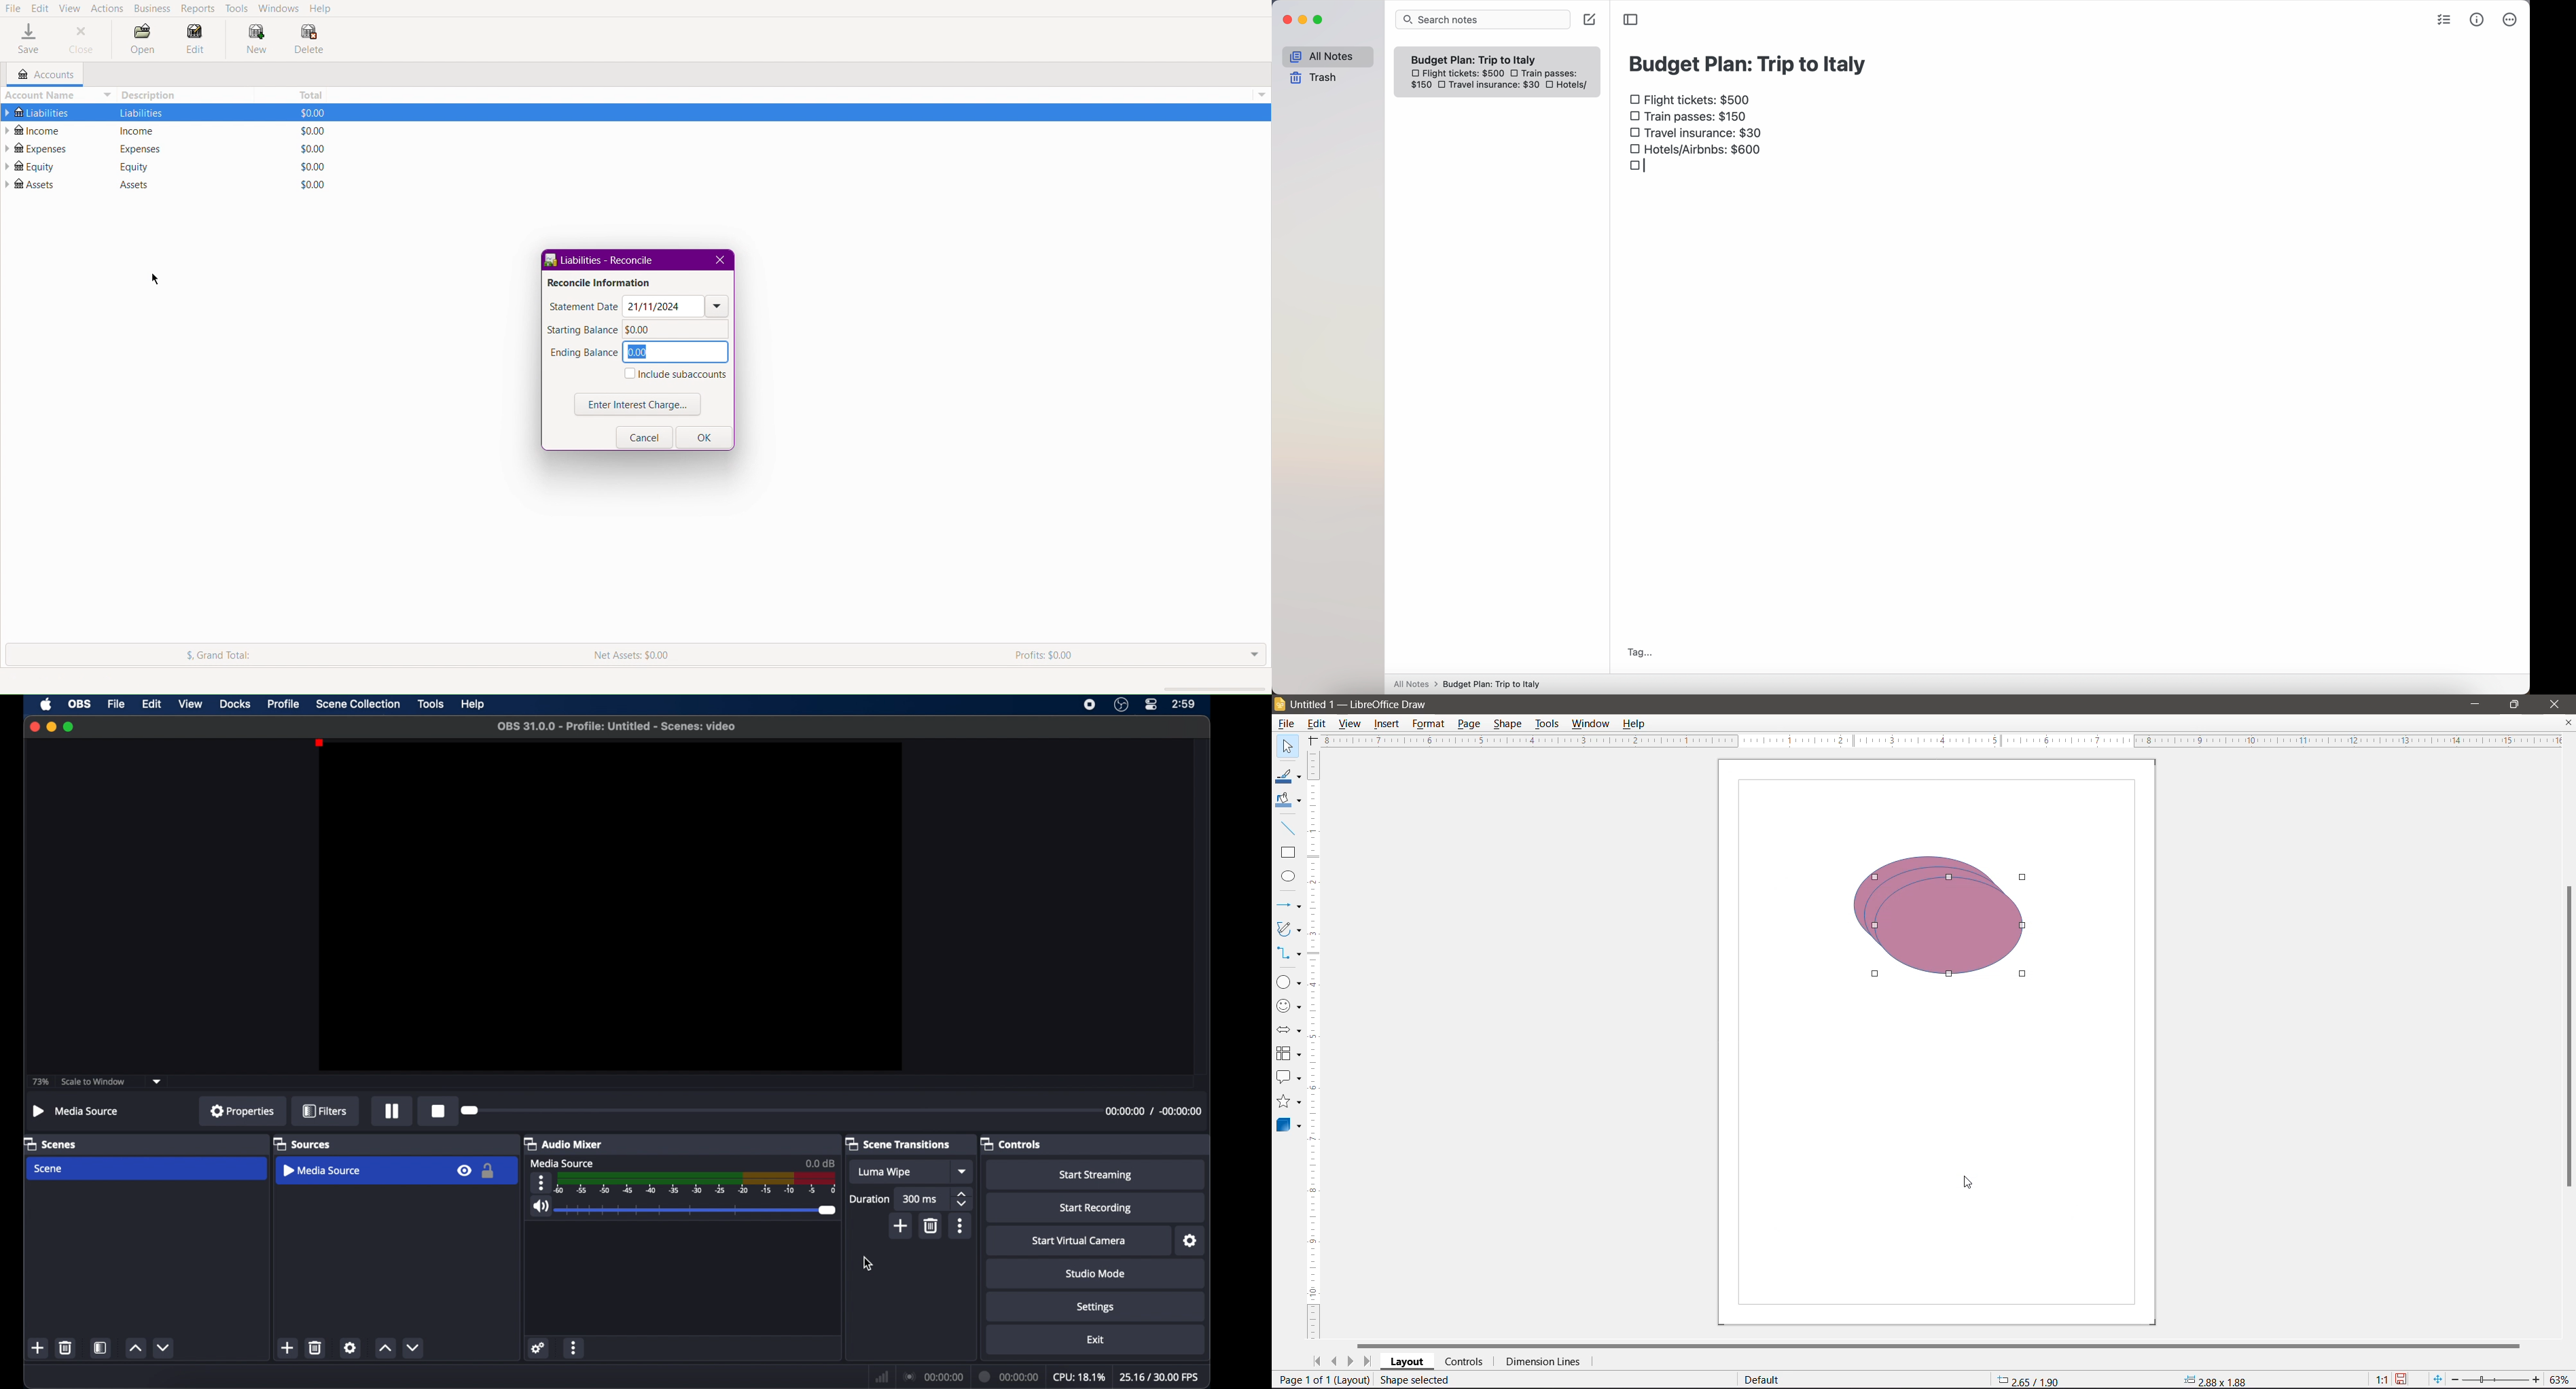  What do you see at coordinates (255, 41) in the screenshot?
I see `New` at bounding box center [255, 41].